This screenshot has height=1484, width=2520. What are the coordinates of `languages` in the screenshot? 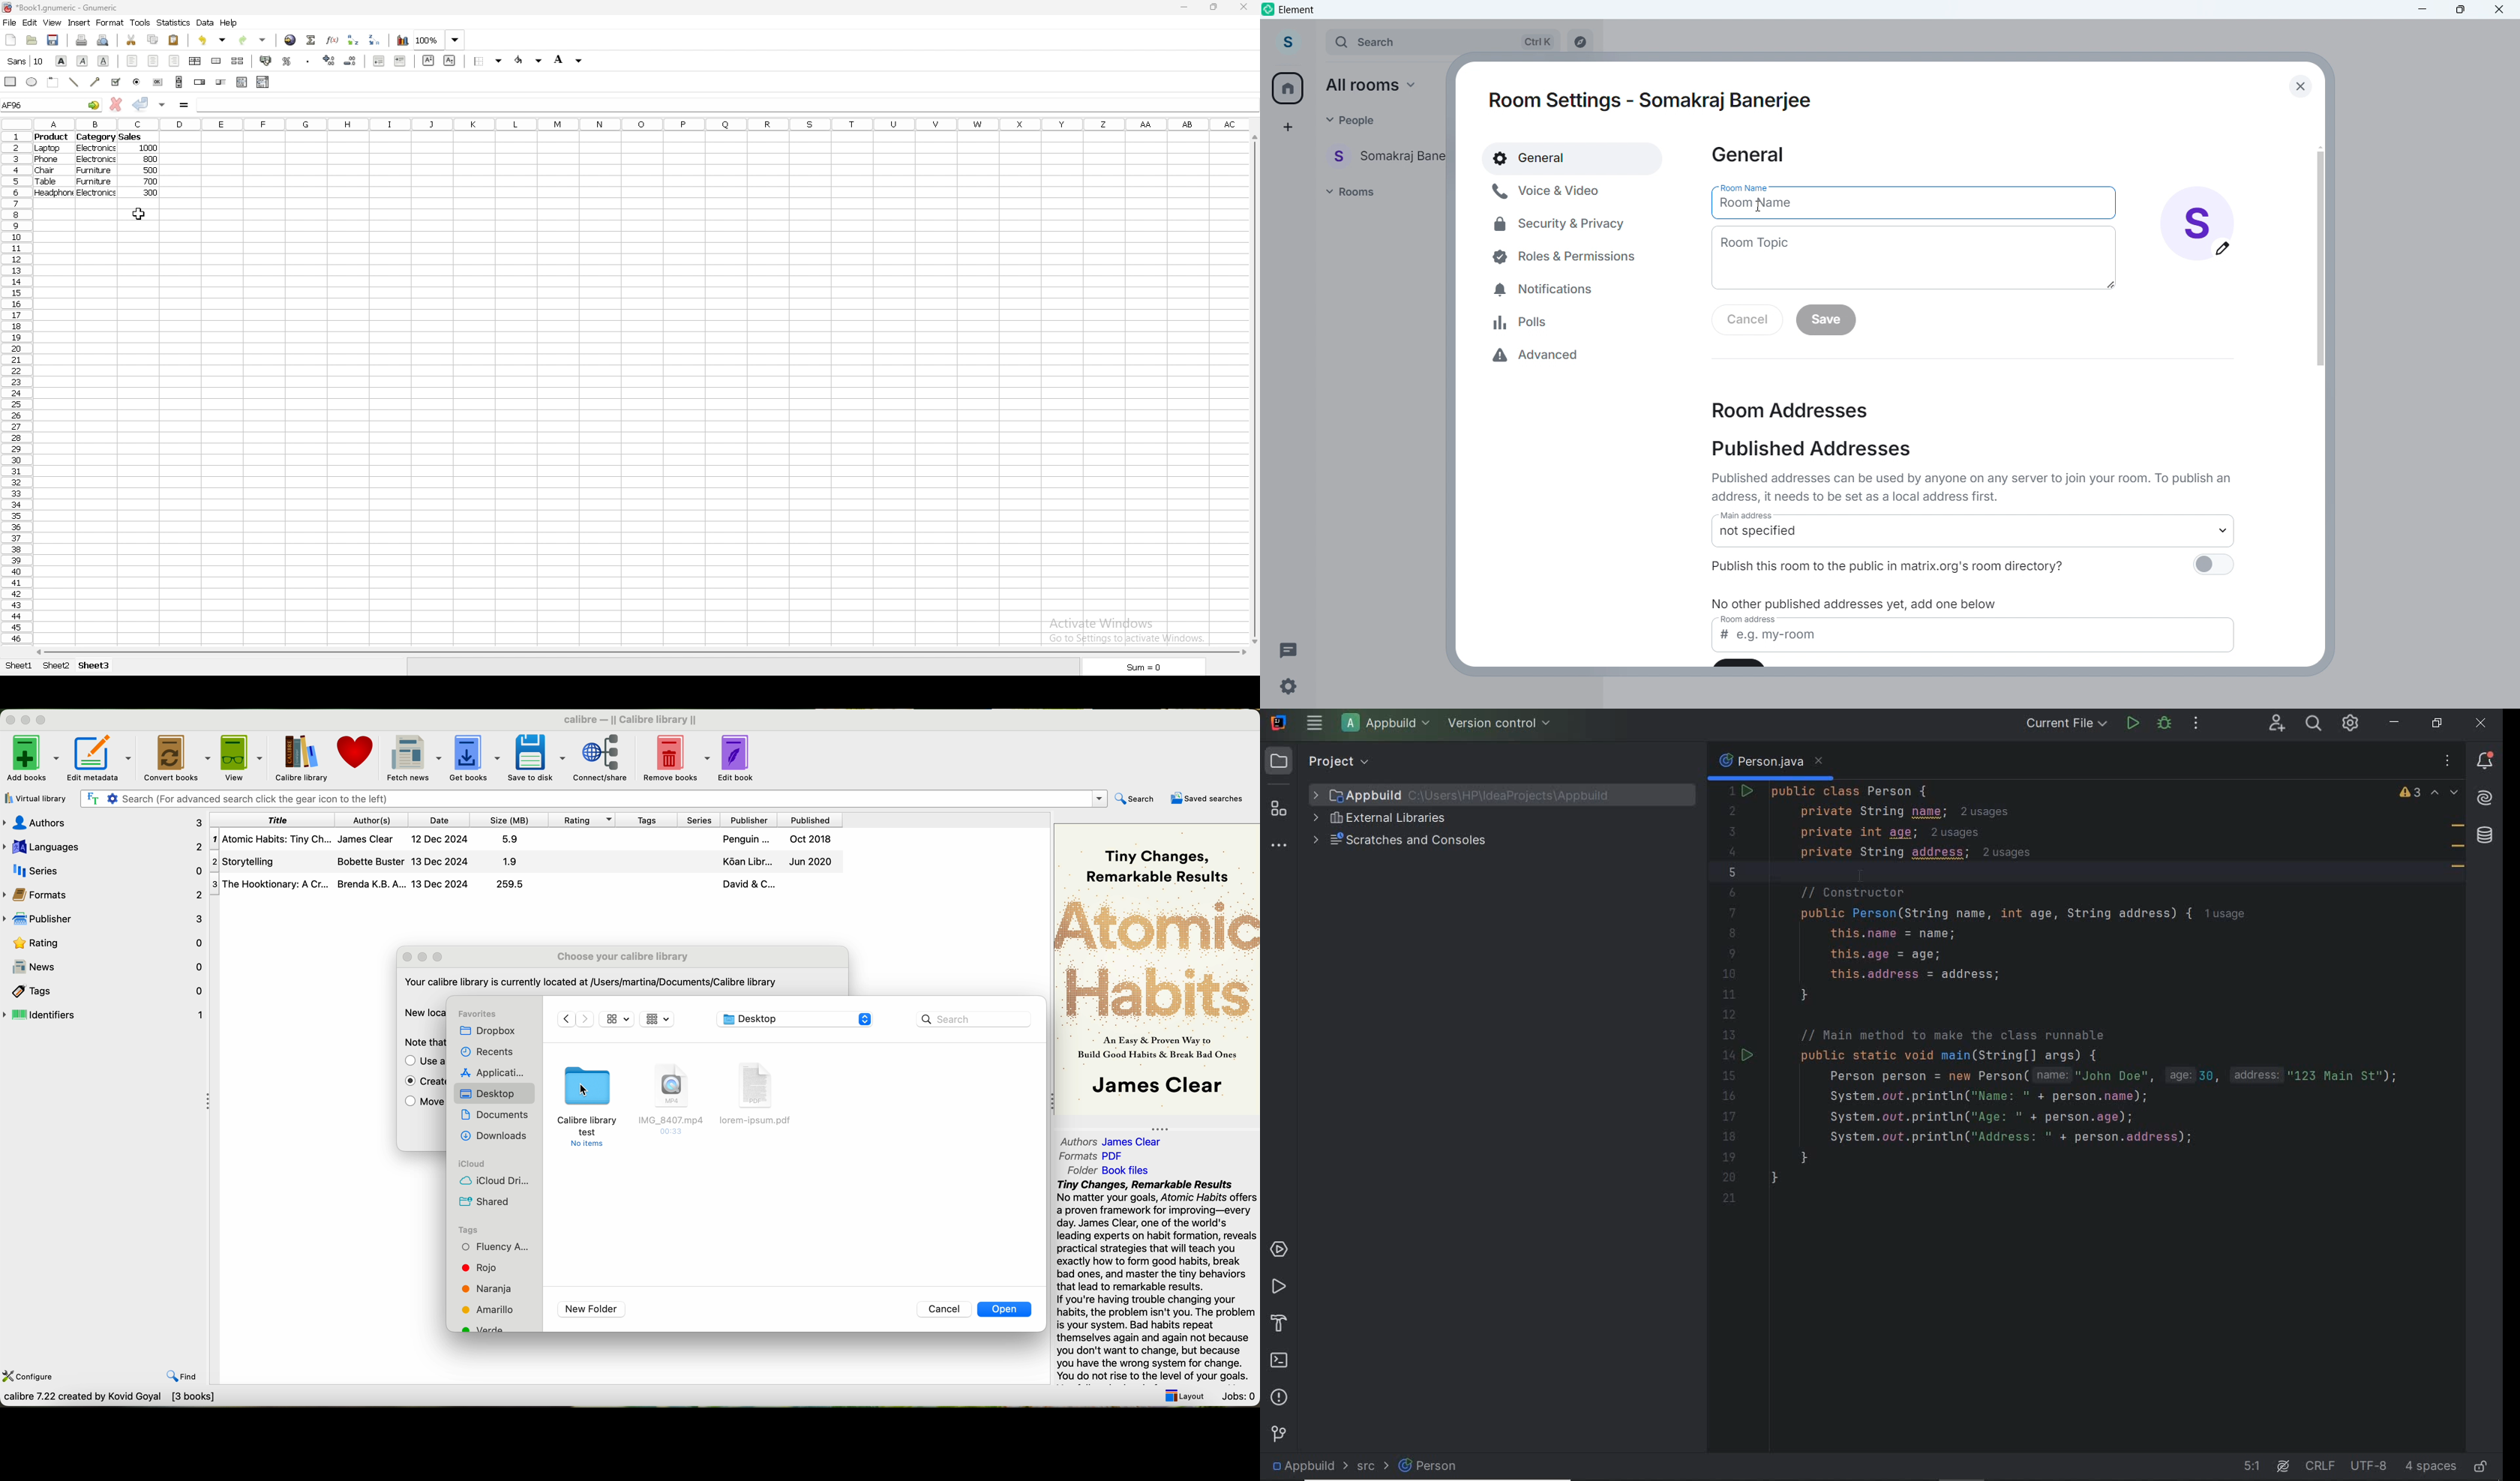 It's located at (103, 845).